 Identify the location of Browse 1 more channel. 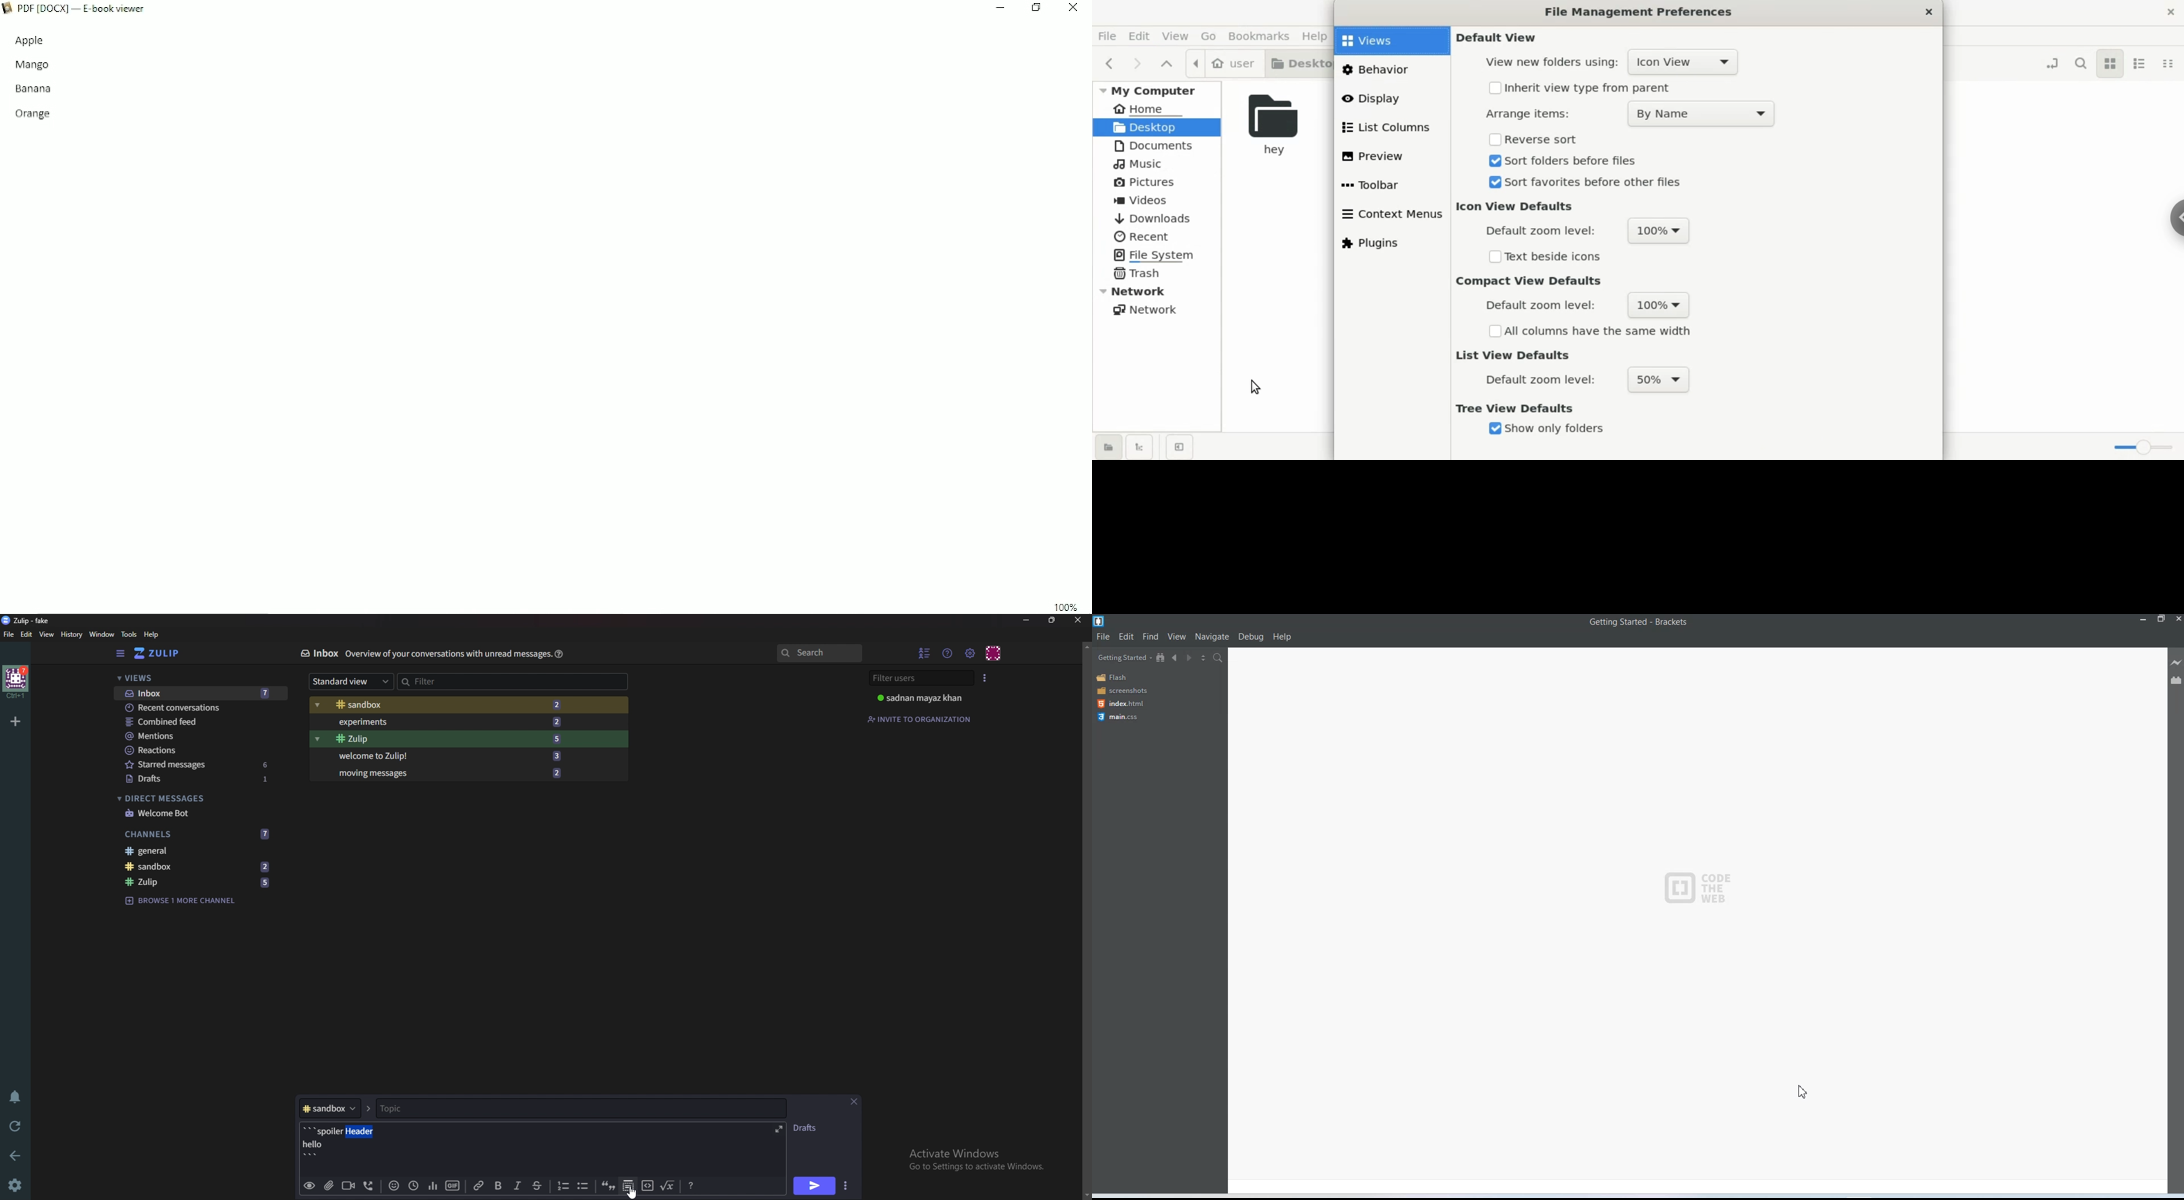
(188, 901).